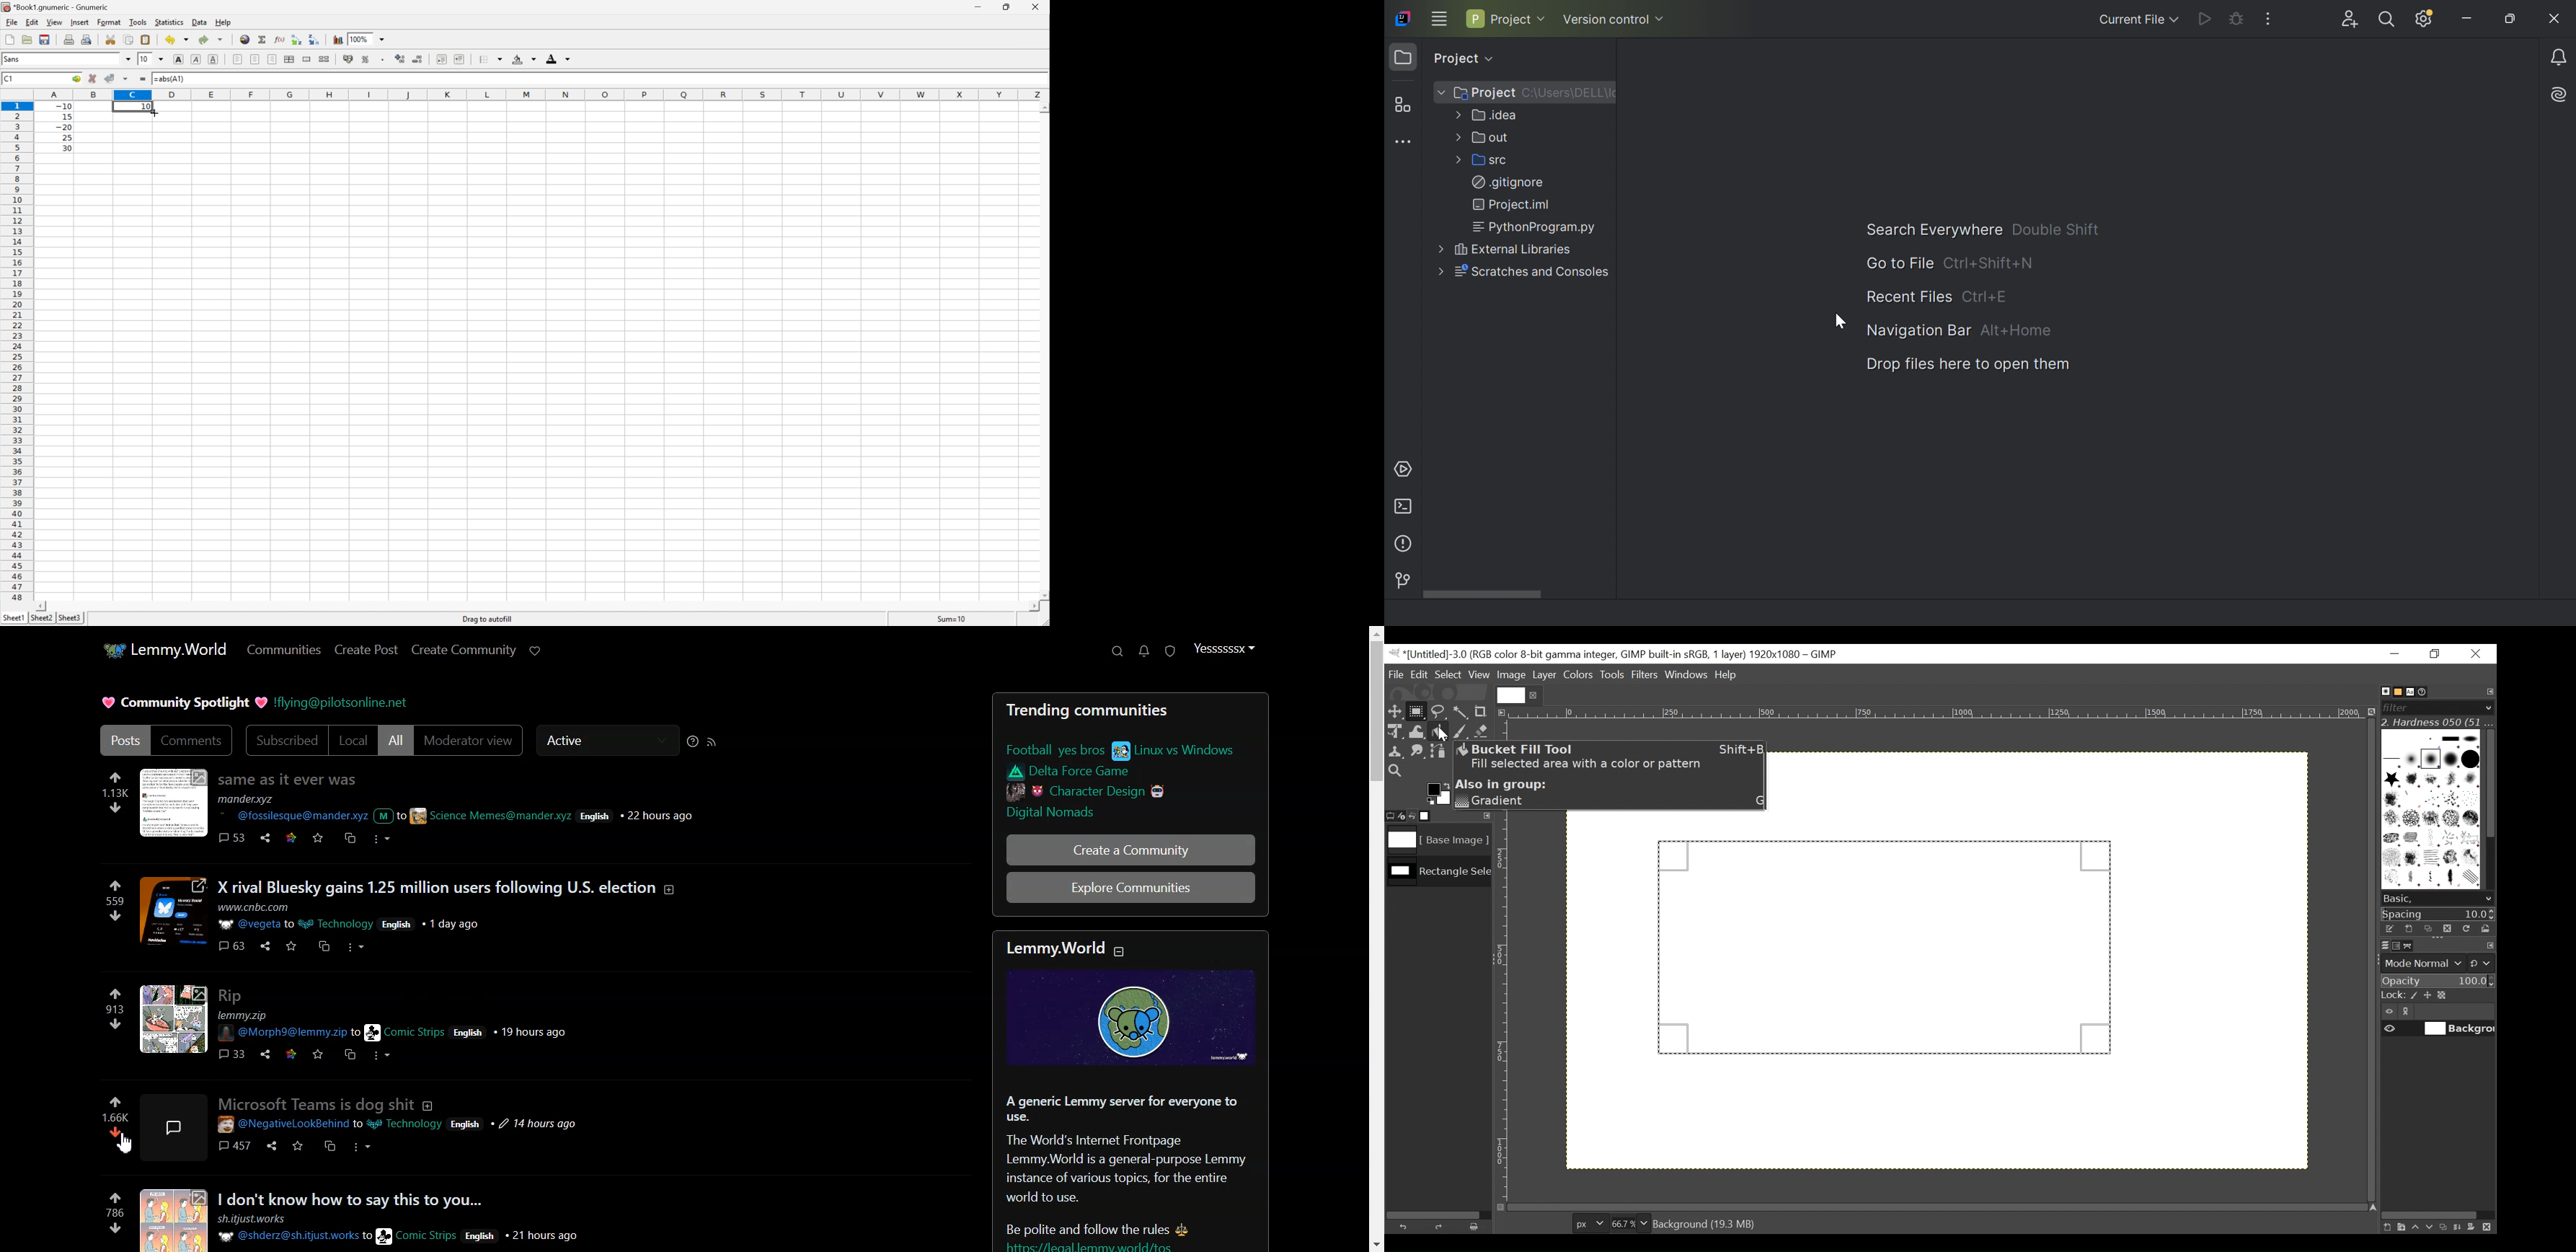  I want to click on Decrease the number of decimals displayed, so click(417, 59).